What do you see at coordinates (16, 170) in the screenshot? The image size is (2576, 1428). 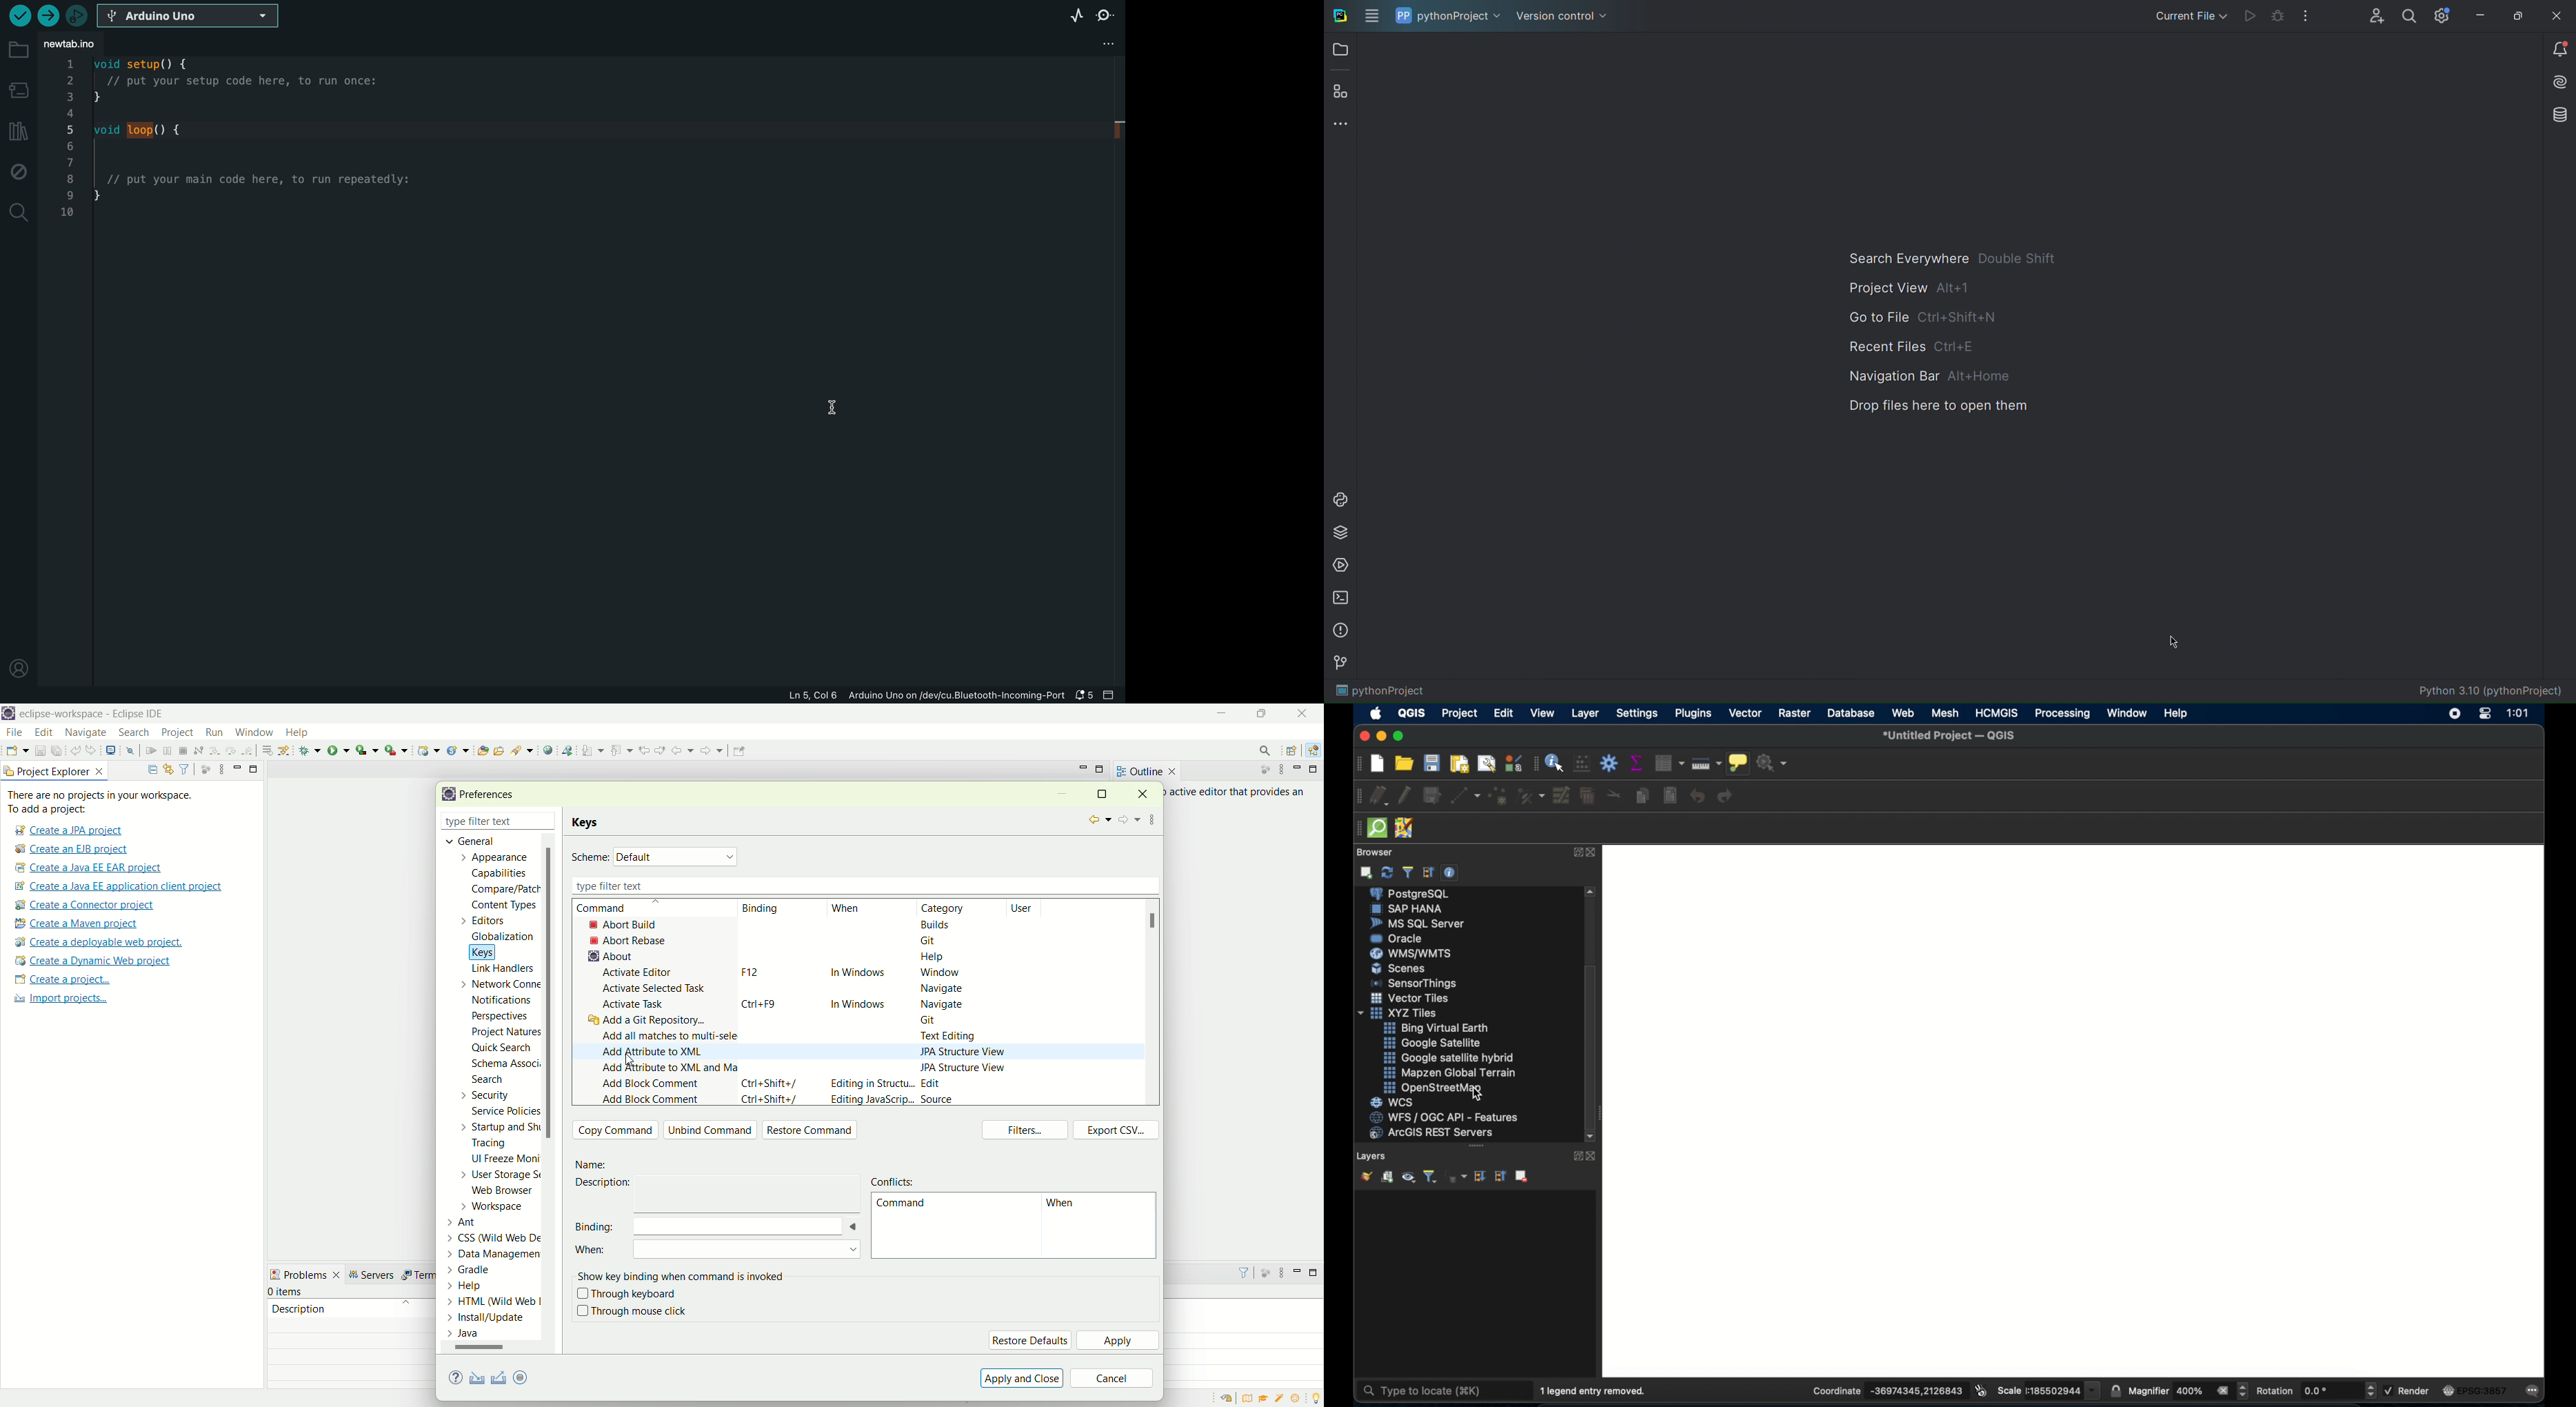 I see `debug` at bounding box center [16, 170].